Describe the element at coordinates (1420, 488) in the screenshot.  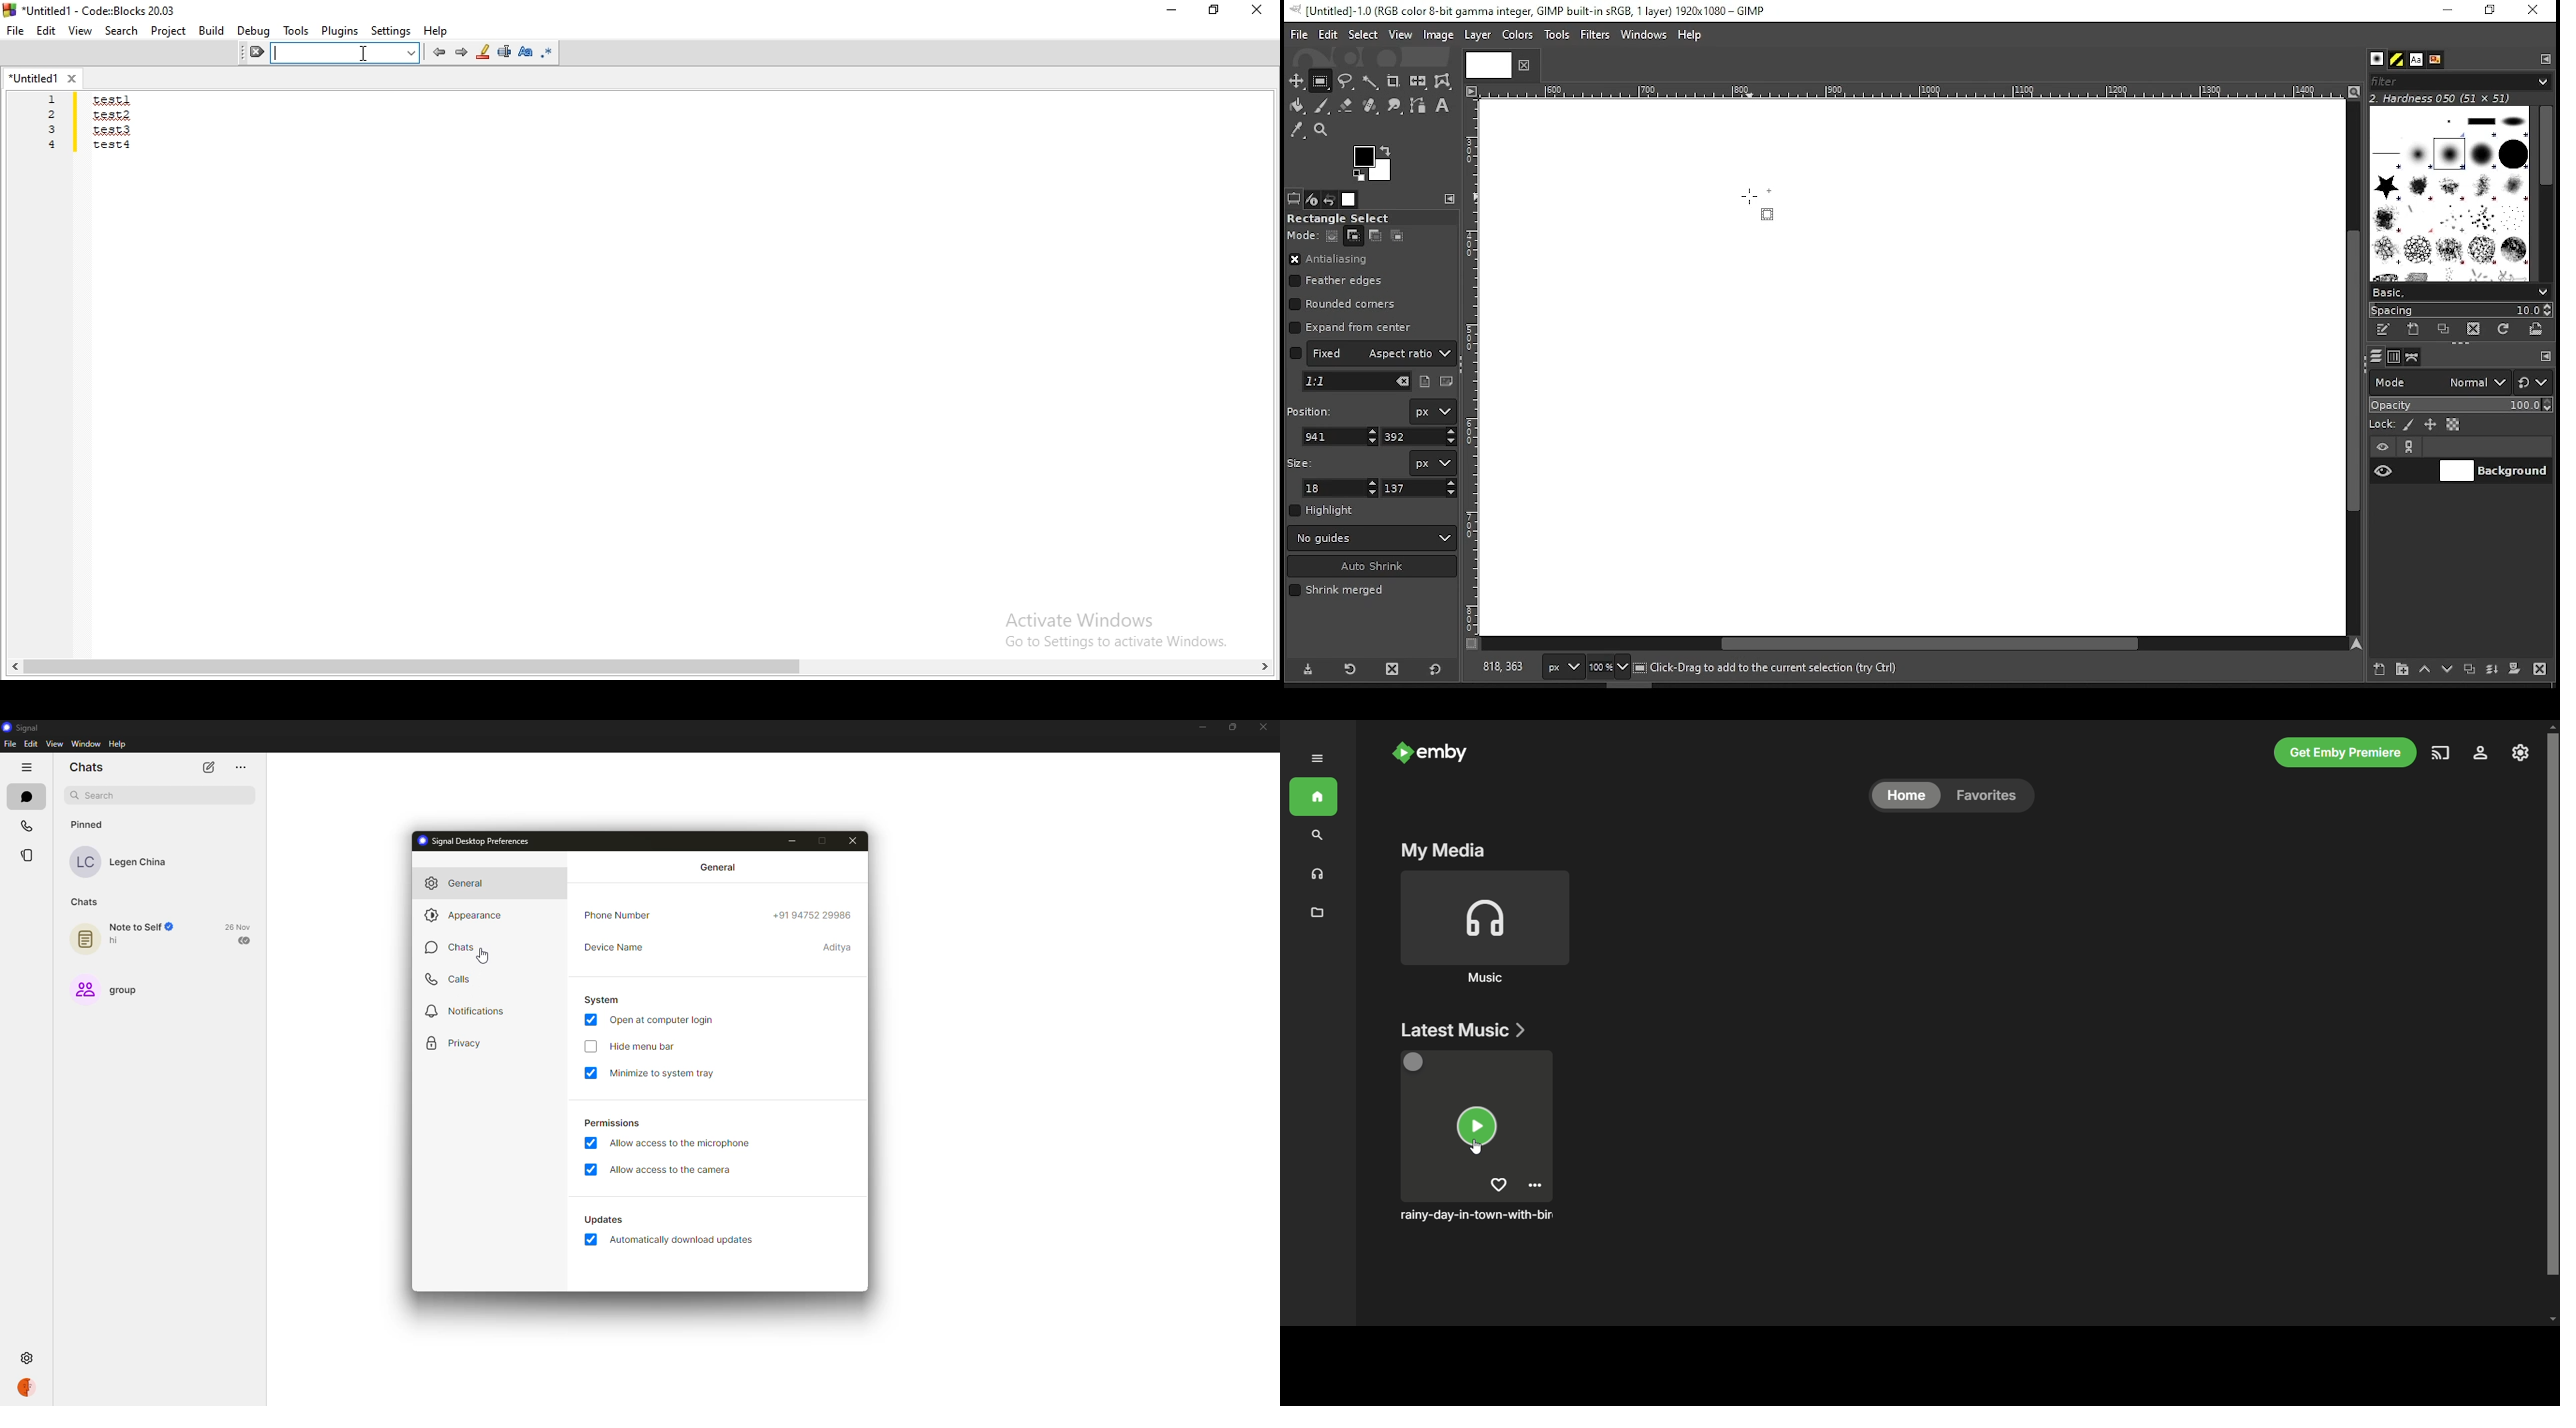
I see `height` at that location.